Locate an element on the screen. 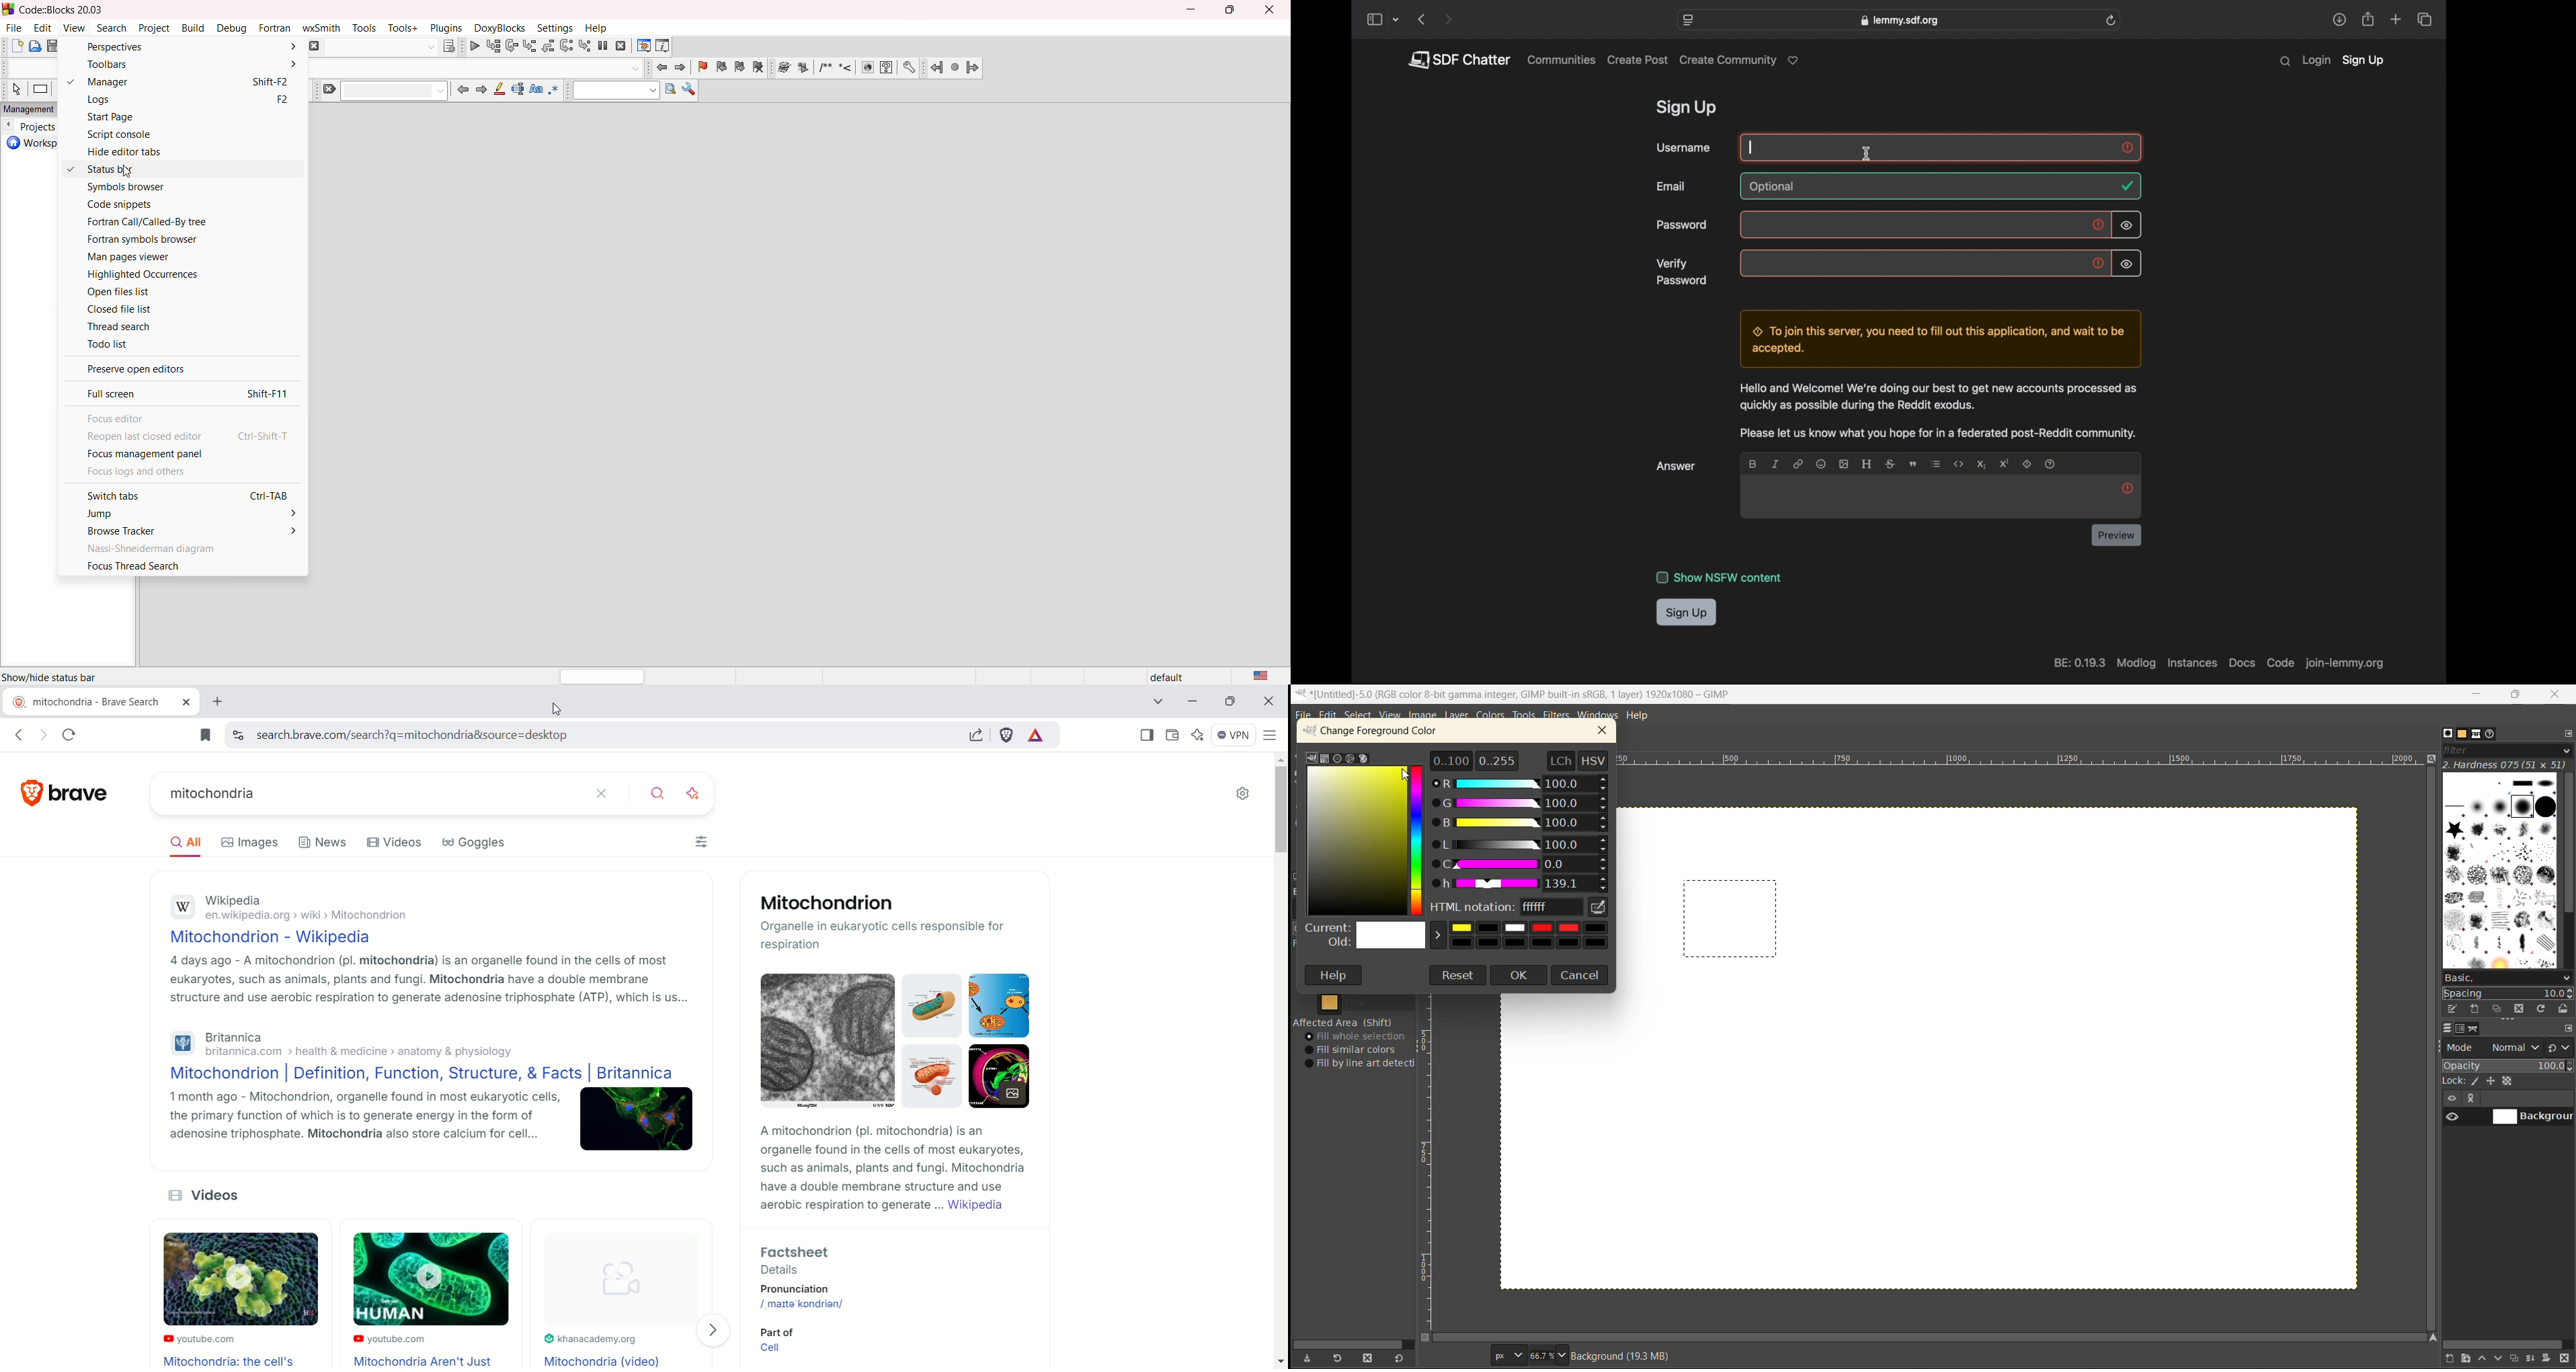 The image size is (2576, 1372). step into is located at coordinates (530, 47).